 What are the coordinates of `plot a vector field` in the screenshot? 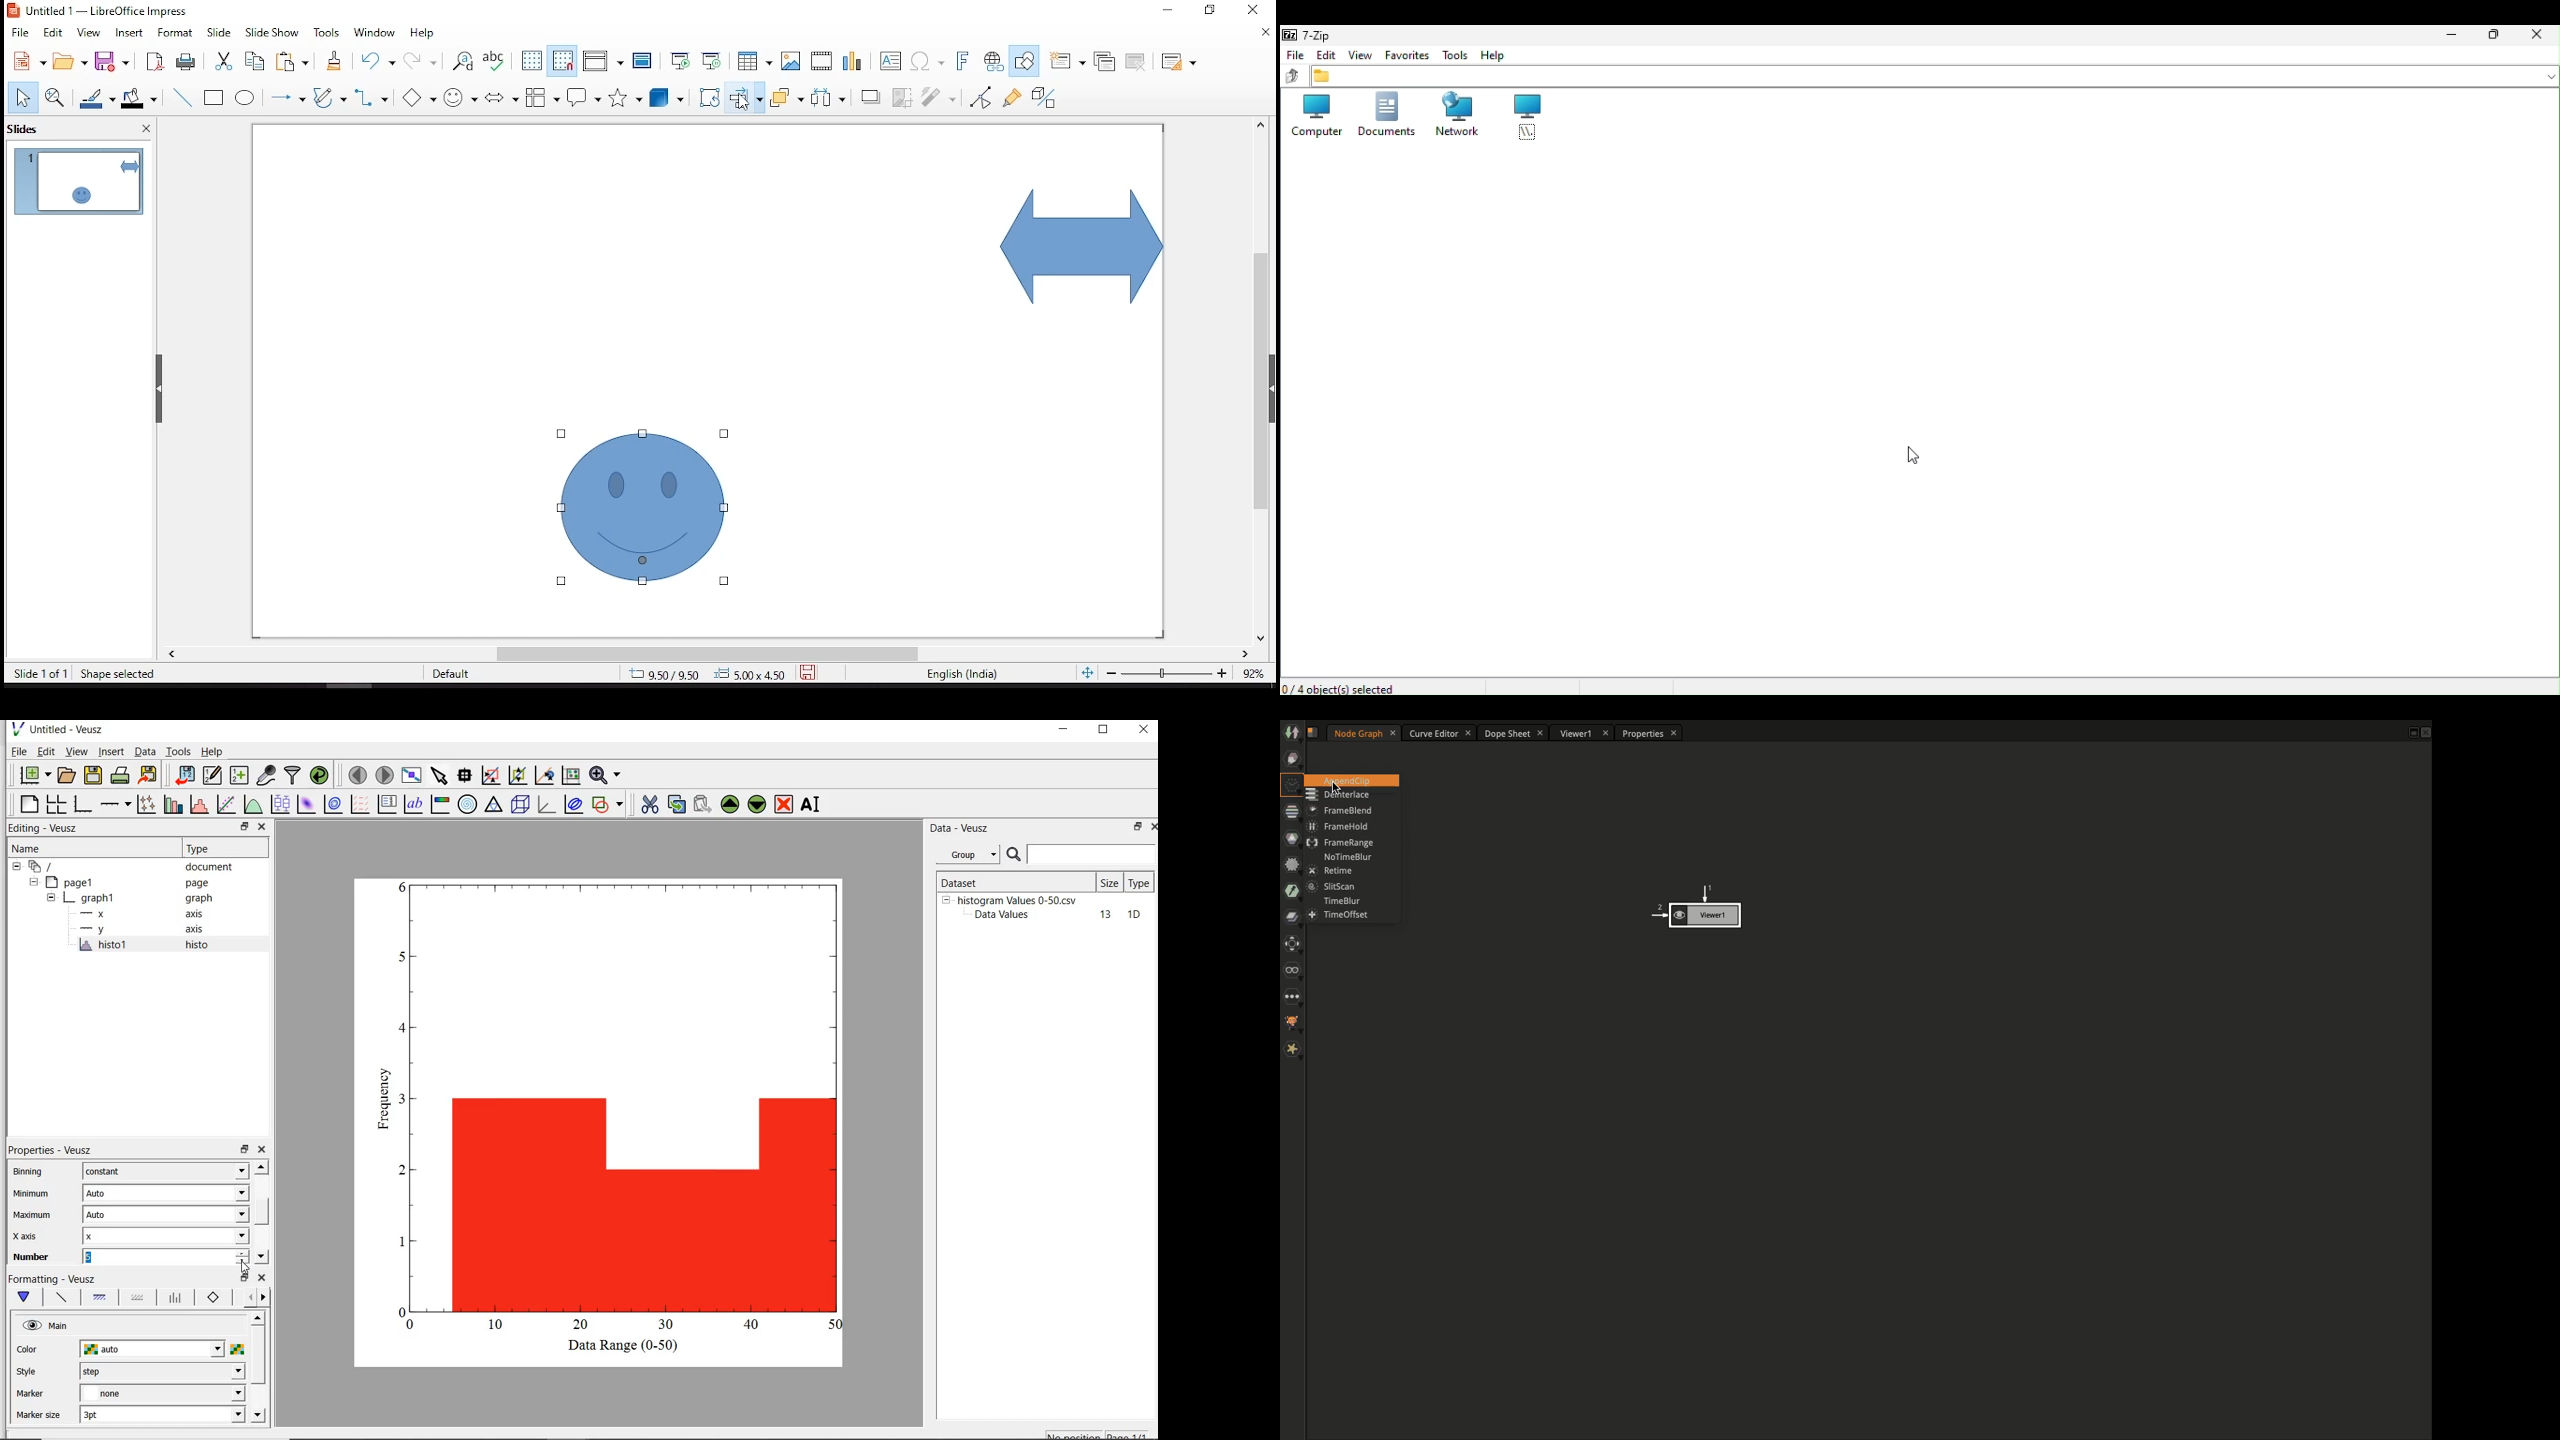 It's located at (361, 804).